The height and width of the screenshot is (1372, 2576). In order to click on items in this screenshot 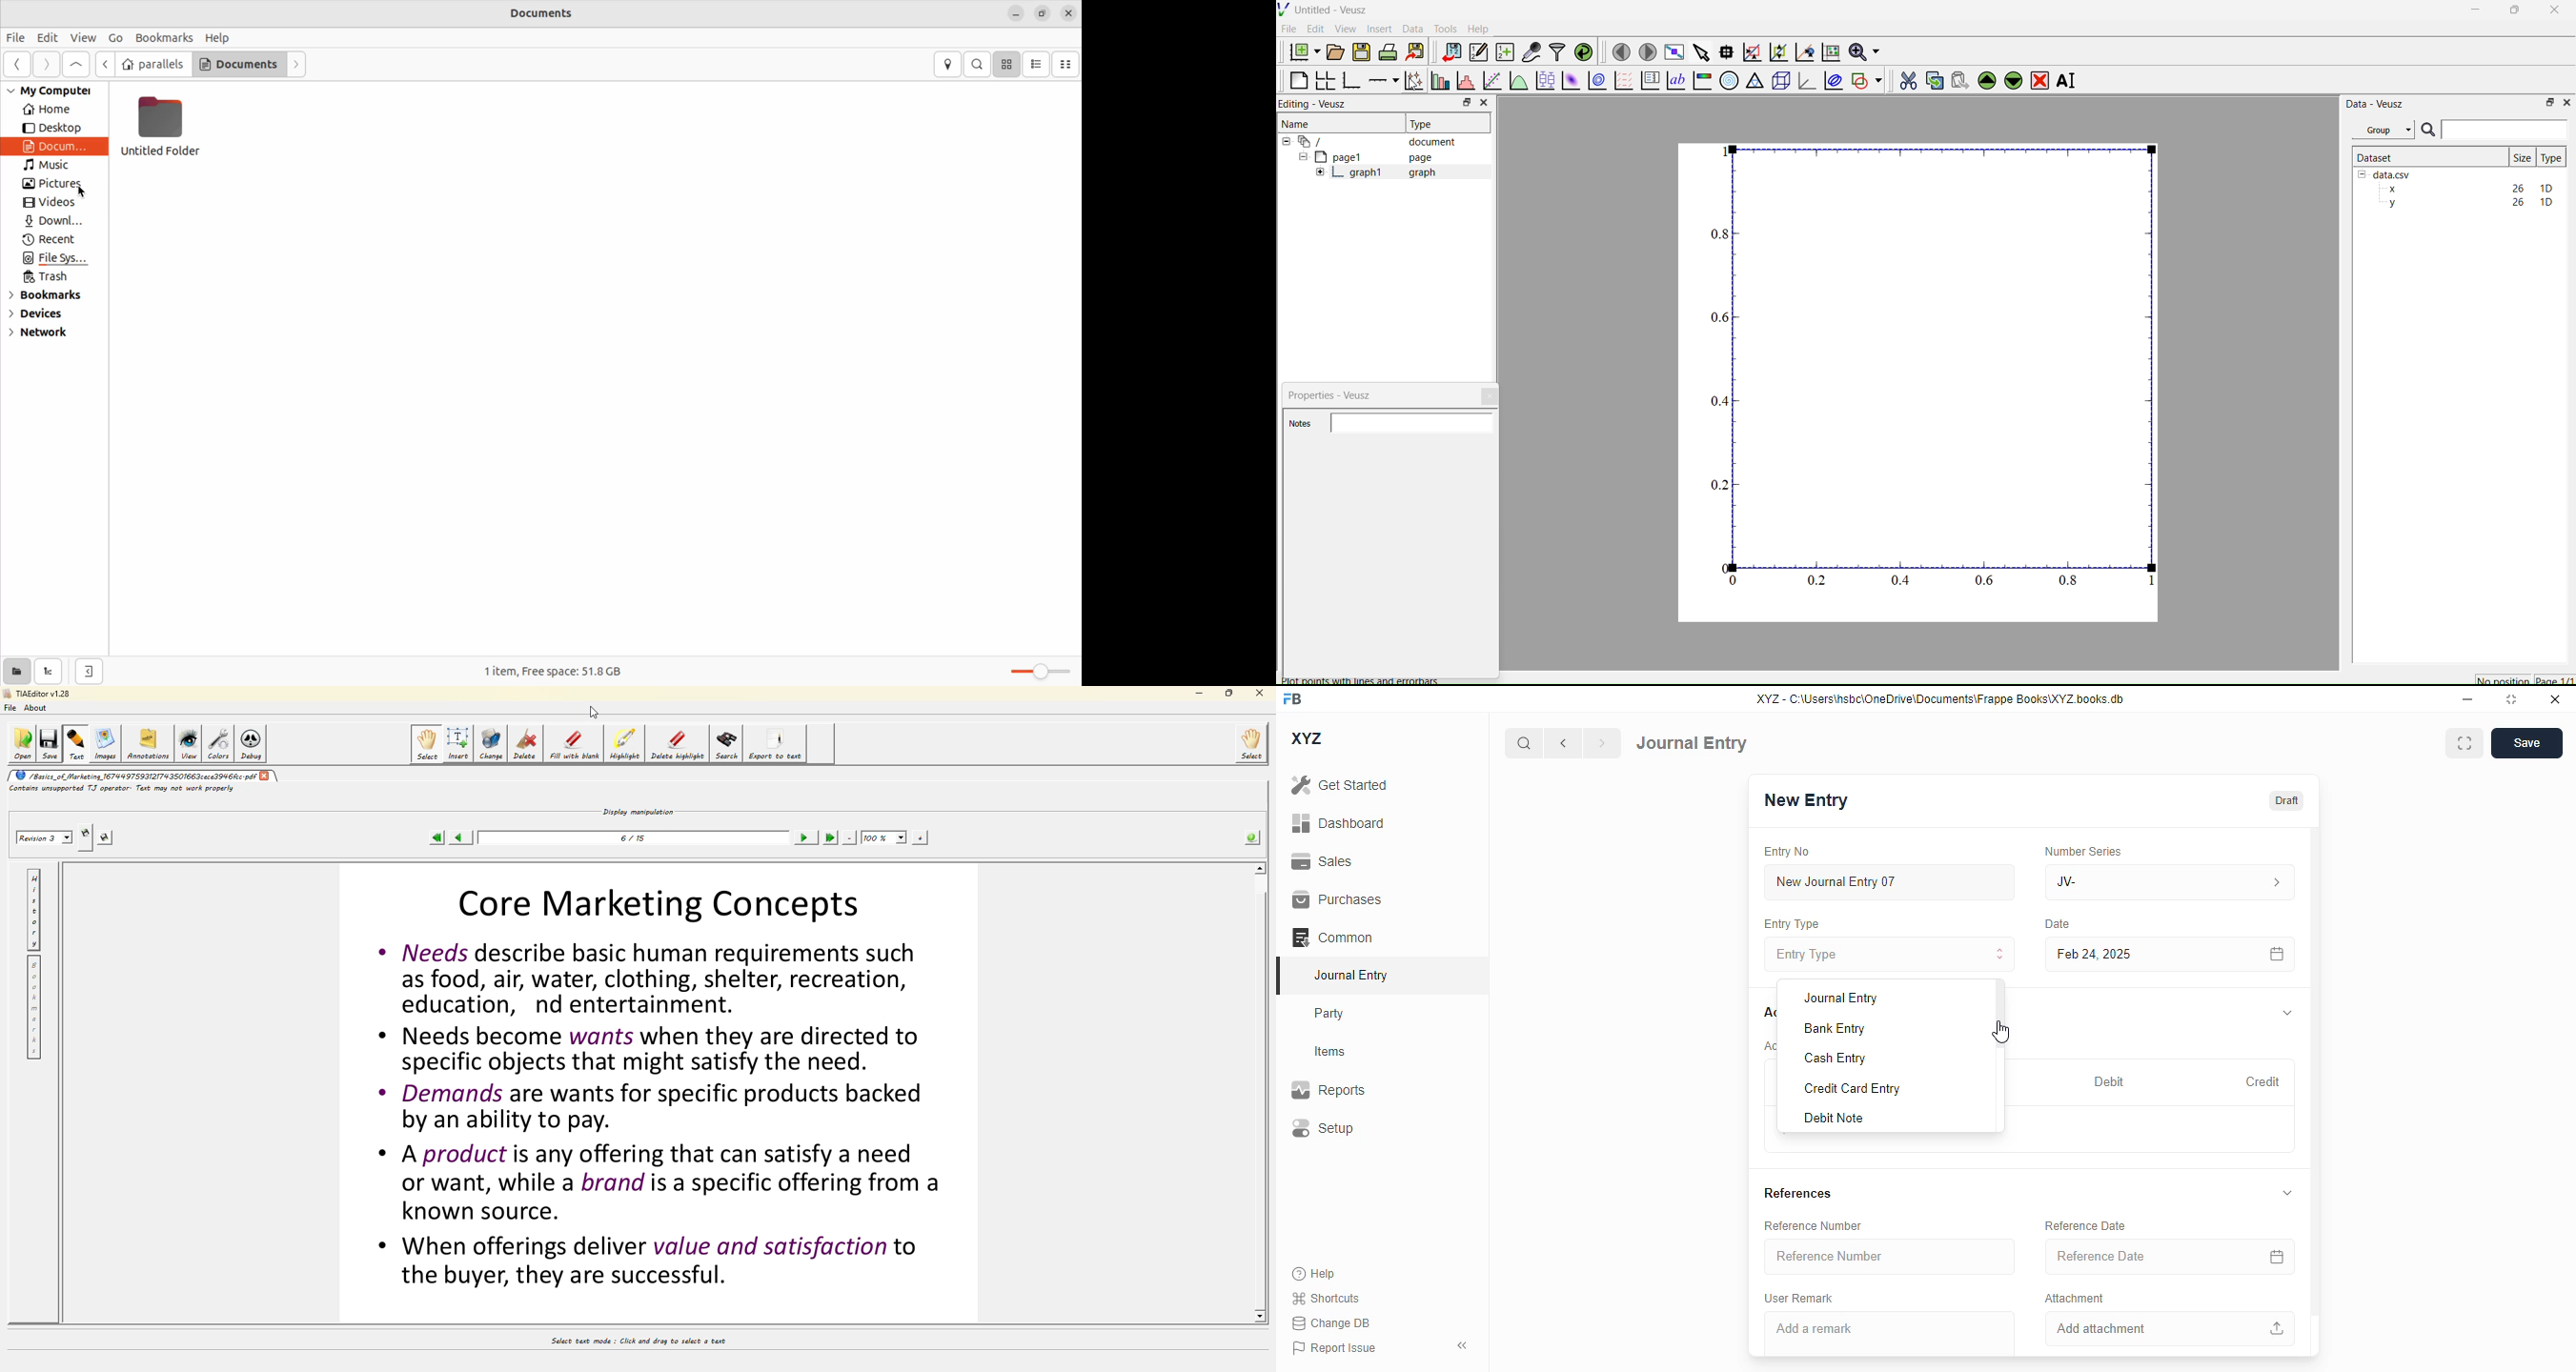, I will do `click(1330, 1052)`.